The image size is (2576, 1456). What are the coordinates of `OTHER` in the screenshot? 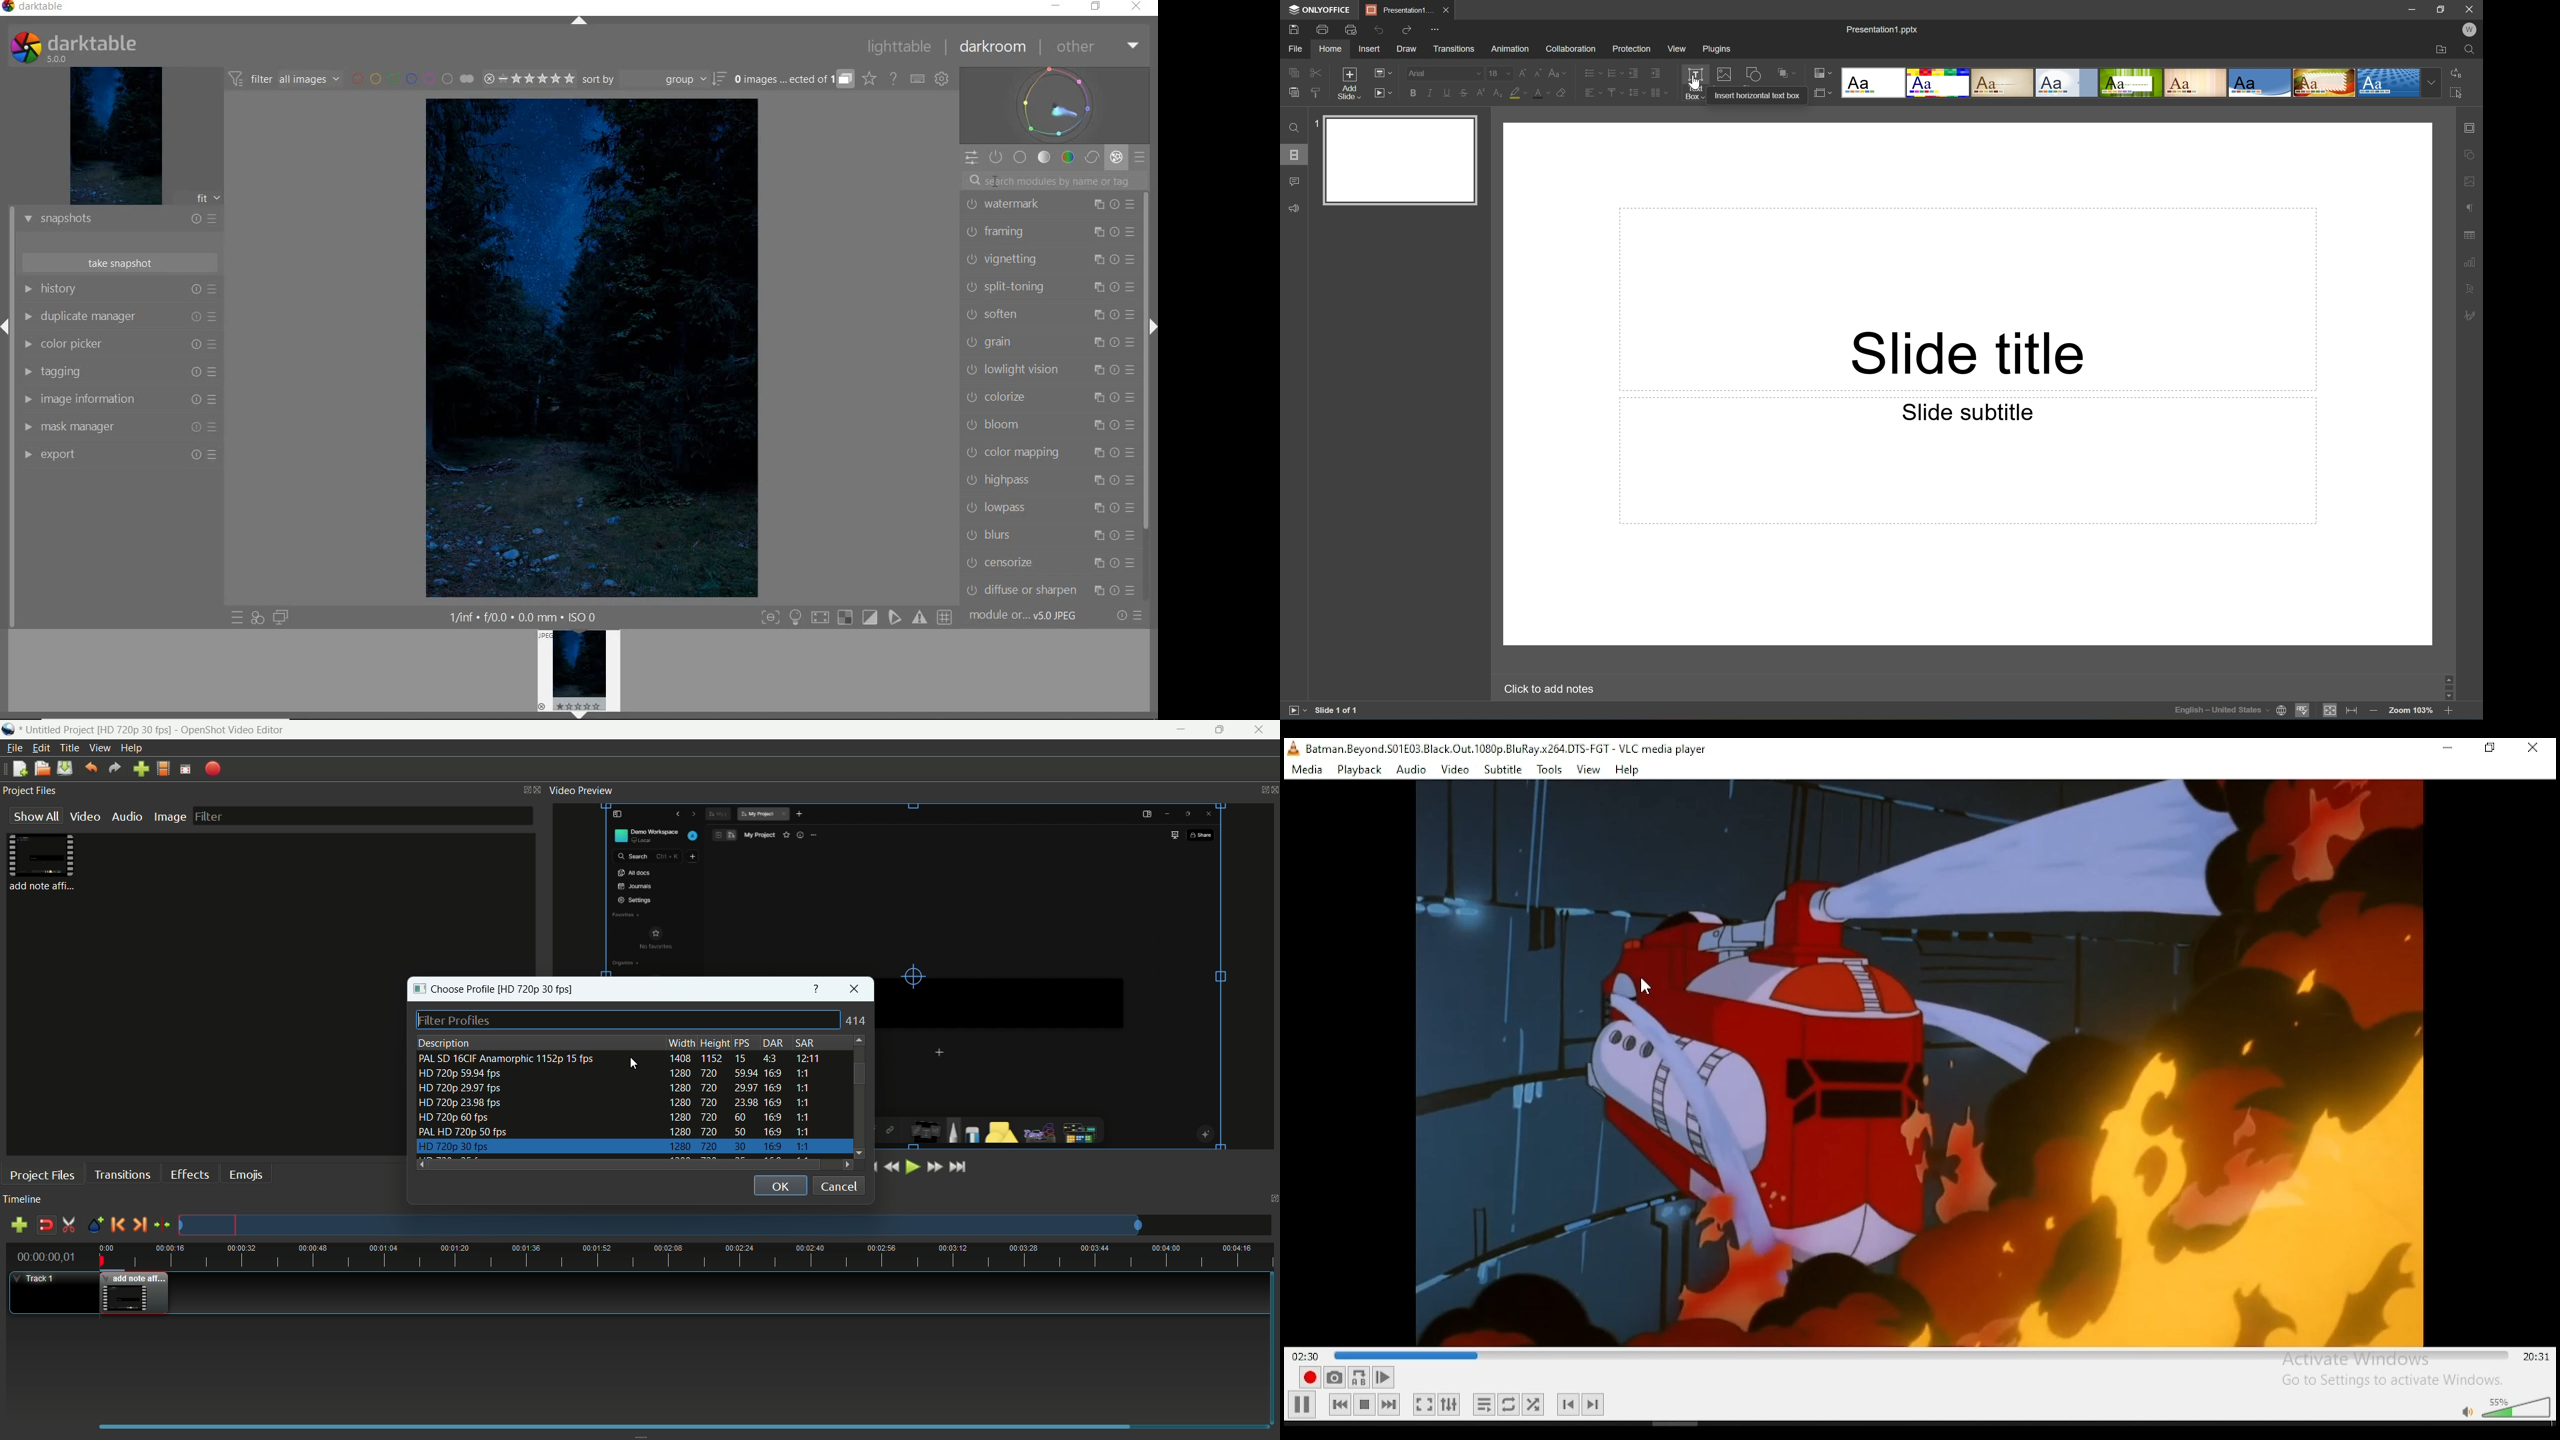 It's located at (1096, 47).